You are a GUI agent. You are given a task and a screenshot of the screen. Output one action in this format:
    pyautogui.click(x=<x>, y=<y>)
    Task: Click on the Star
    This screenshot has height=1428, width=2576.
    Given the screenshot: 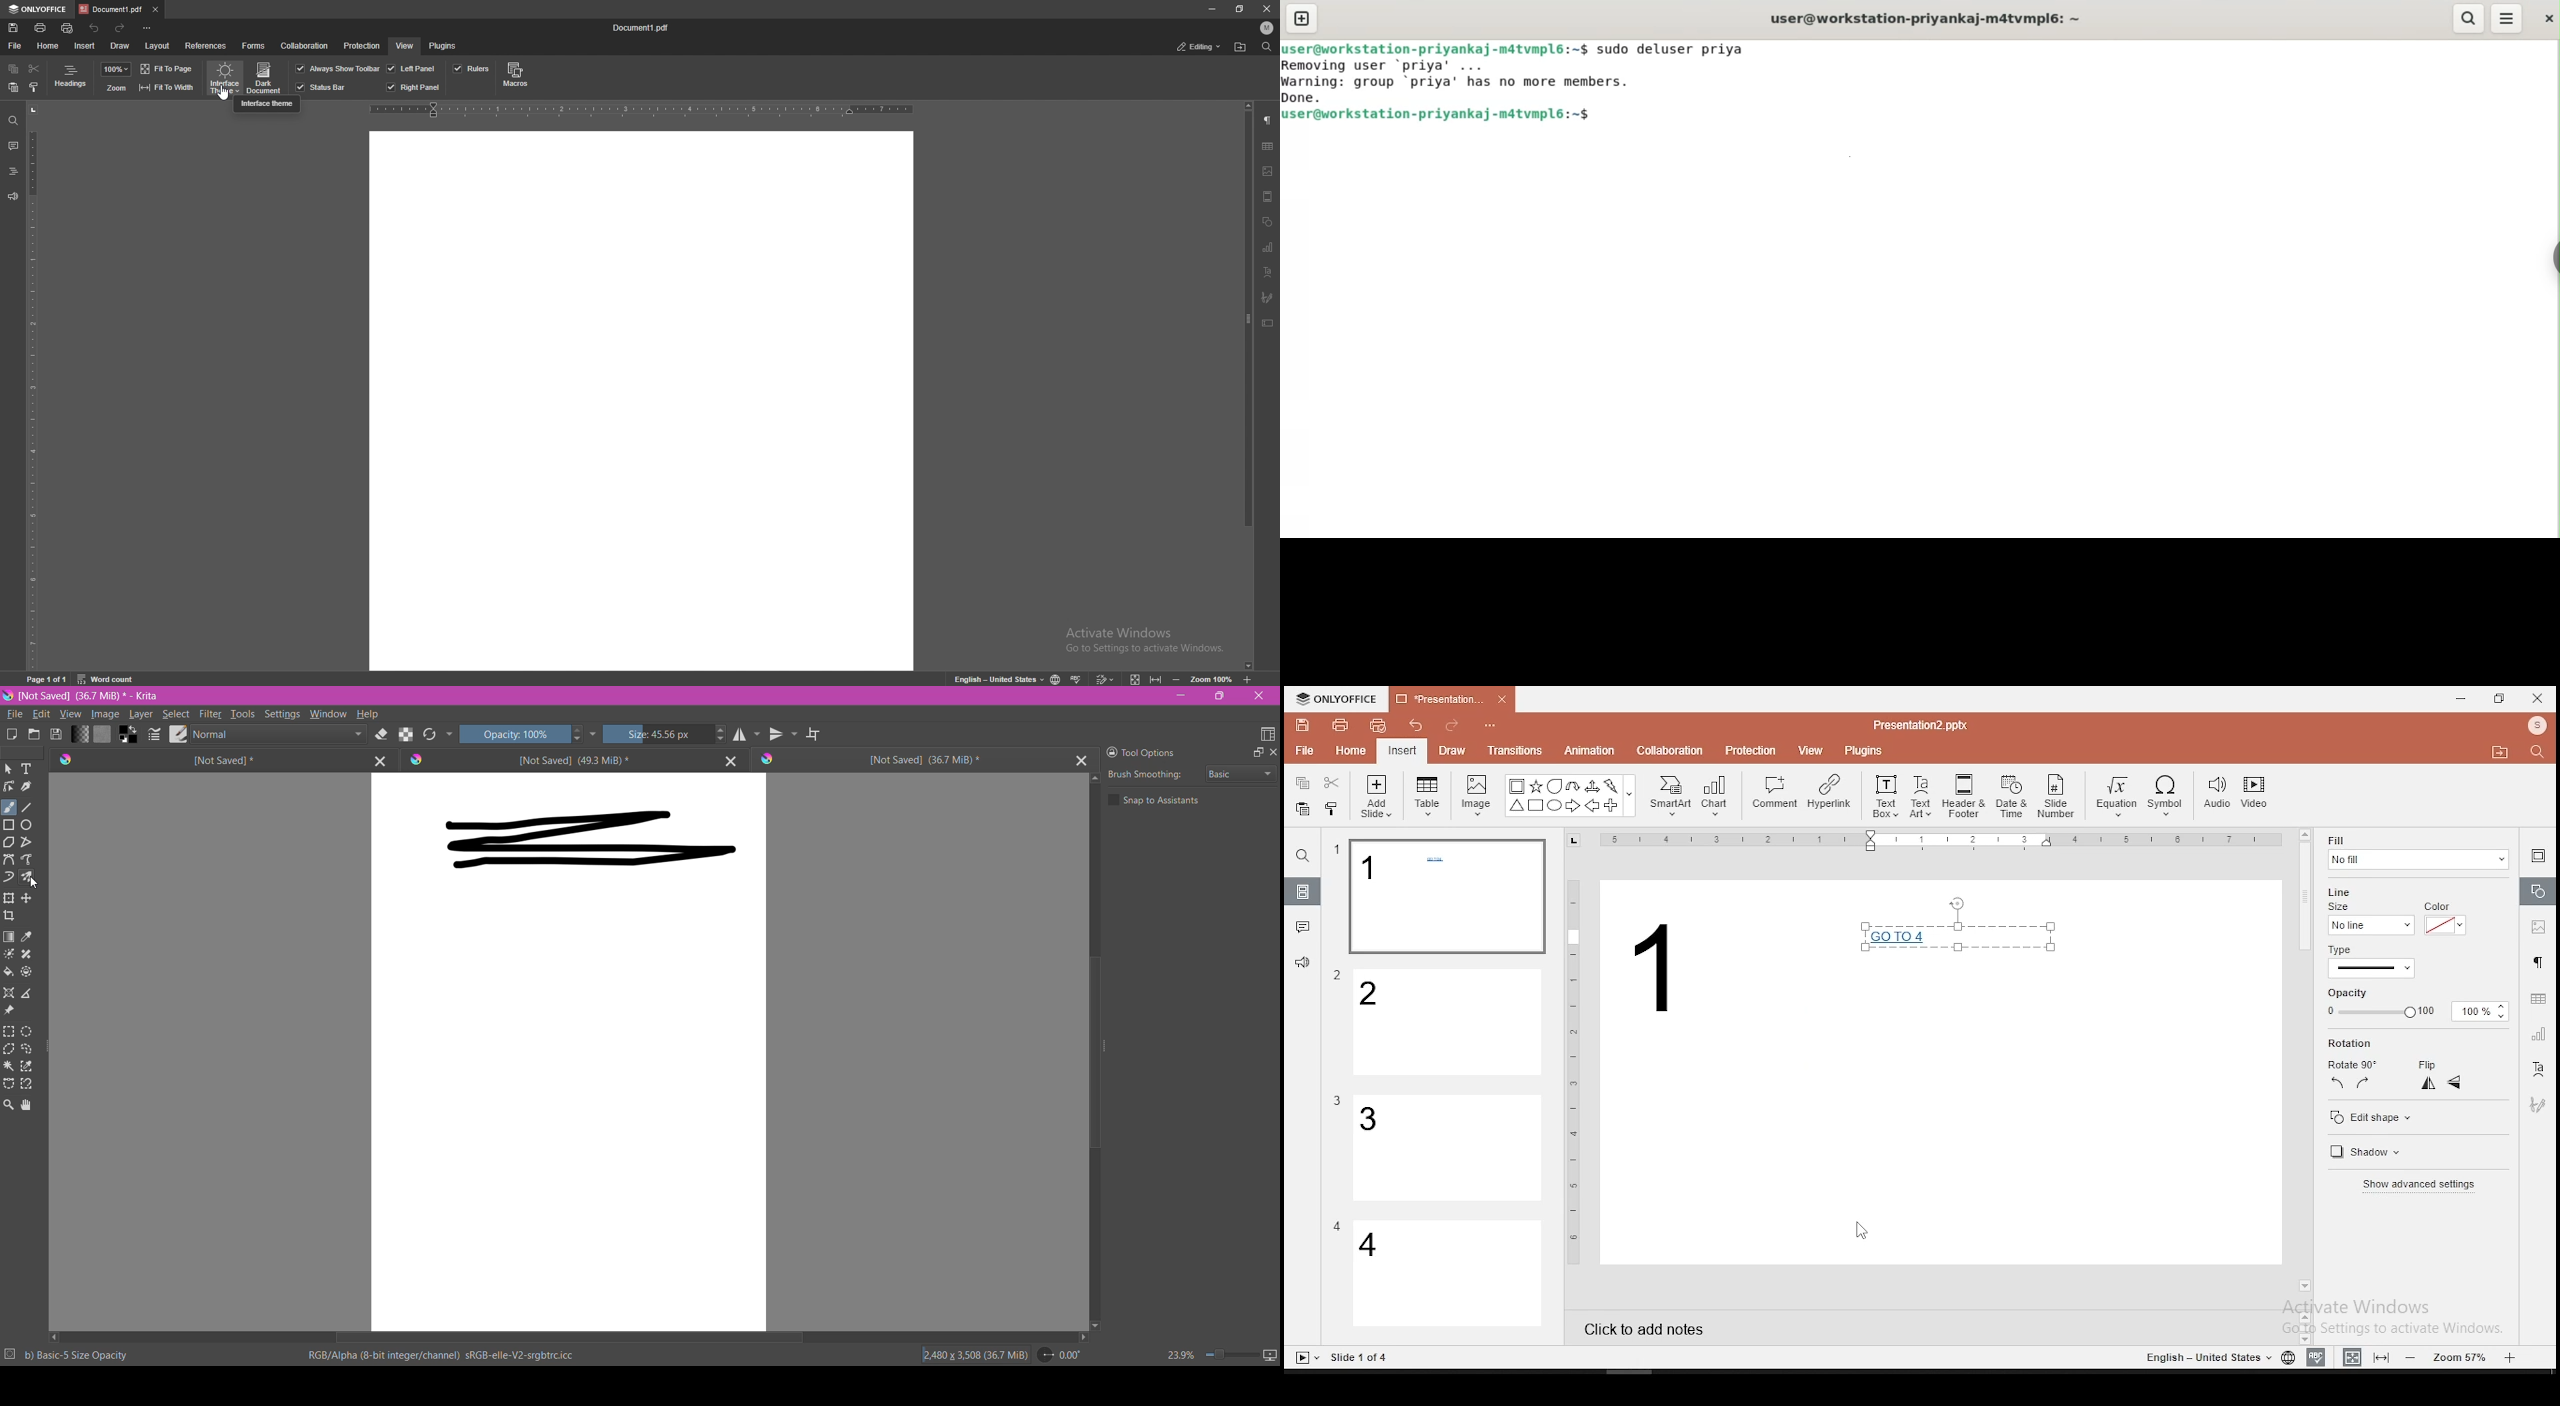 What is the action you would take?
    pyautogui.click(x=1535, y=786)
    